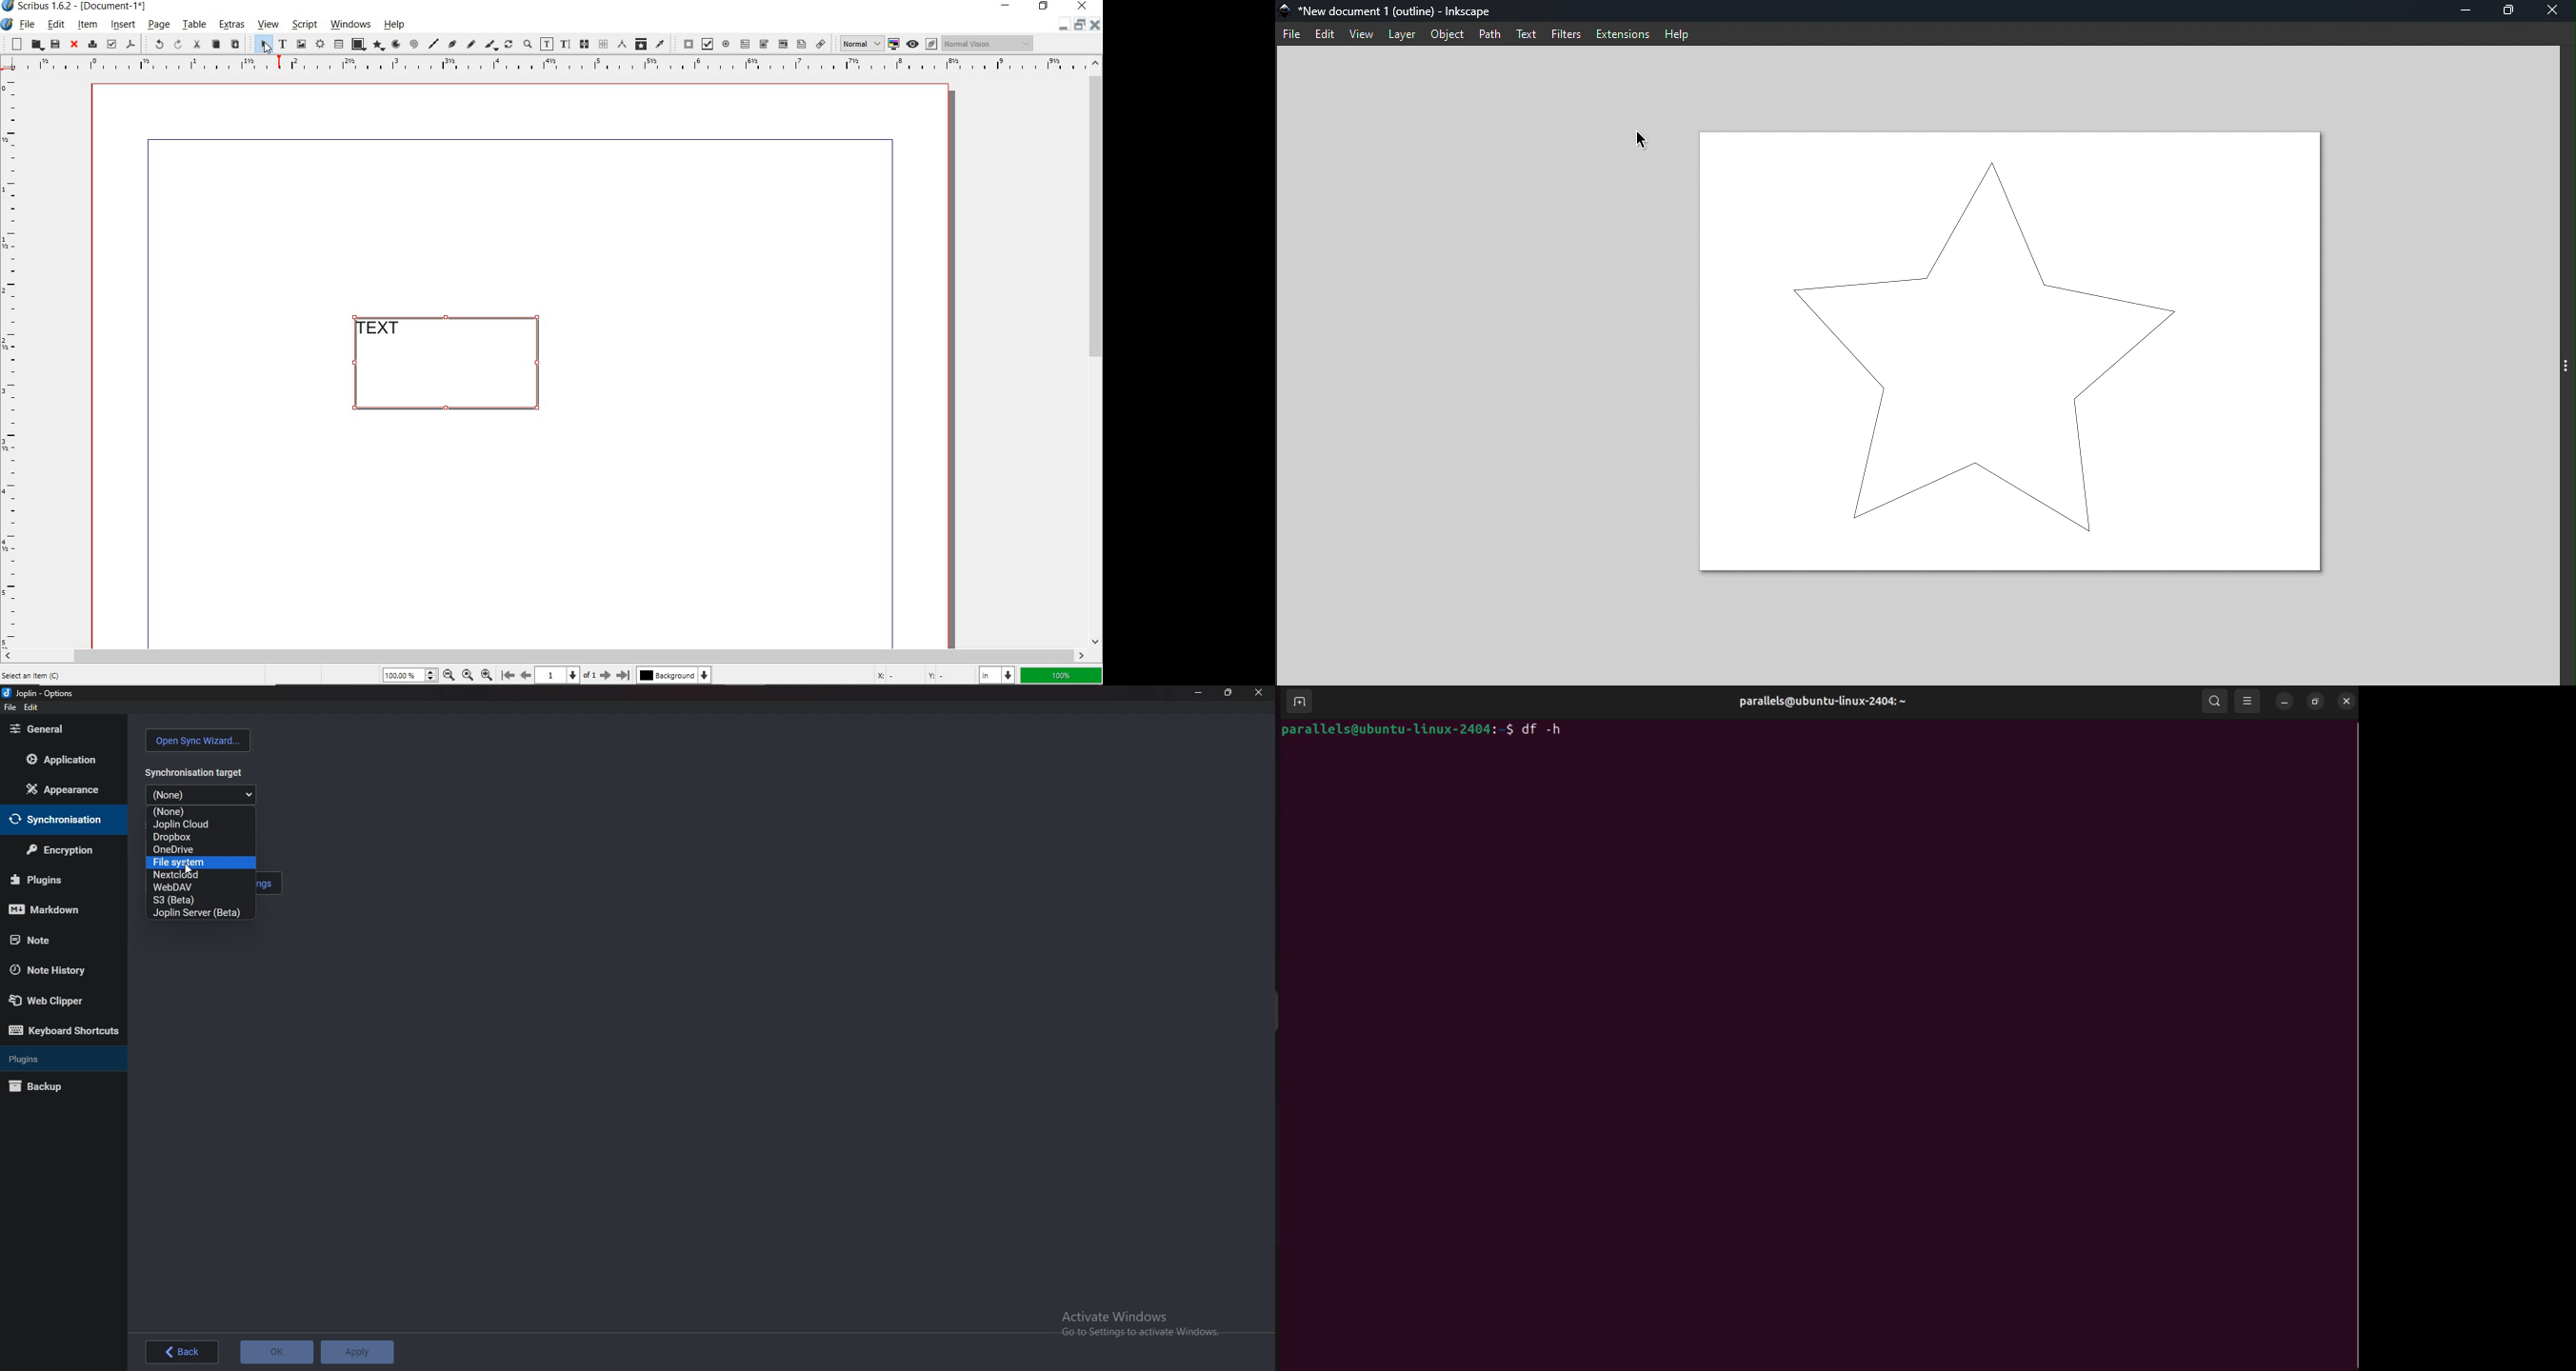 Image resolution: width=2576 pixels, height=1372 pixels. Describe the element at coordinates (2553, 11) in the screenshot. I see `Close` at that location.